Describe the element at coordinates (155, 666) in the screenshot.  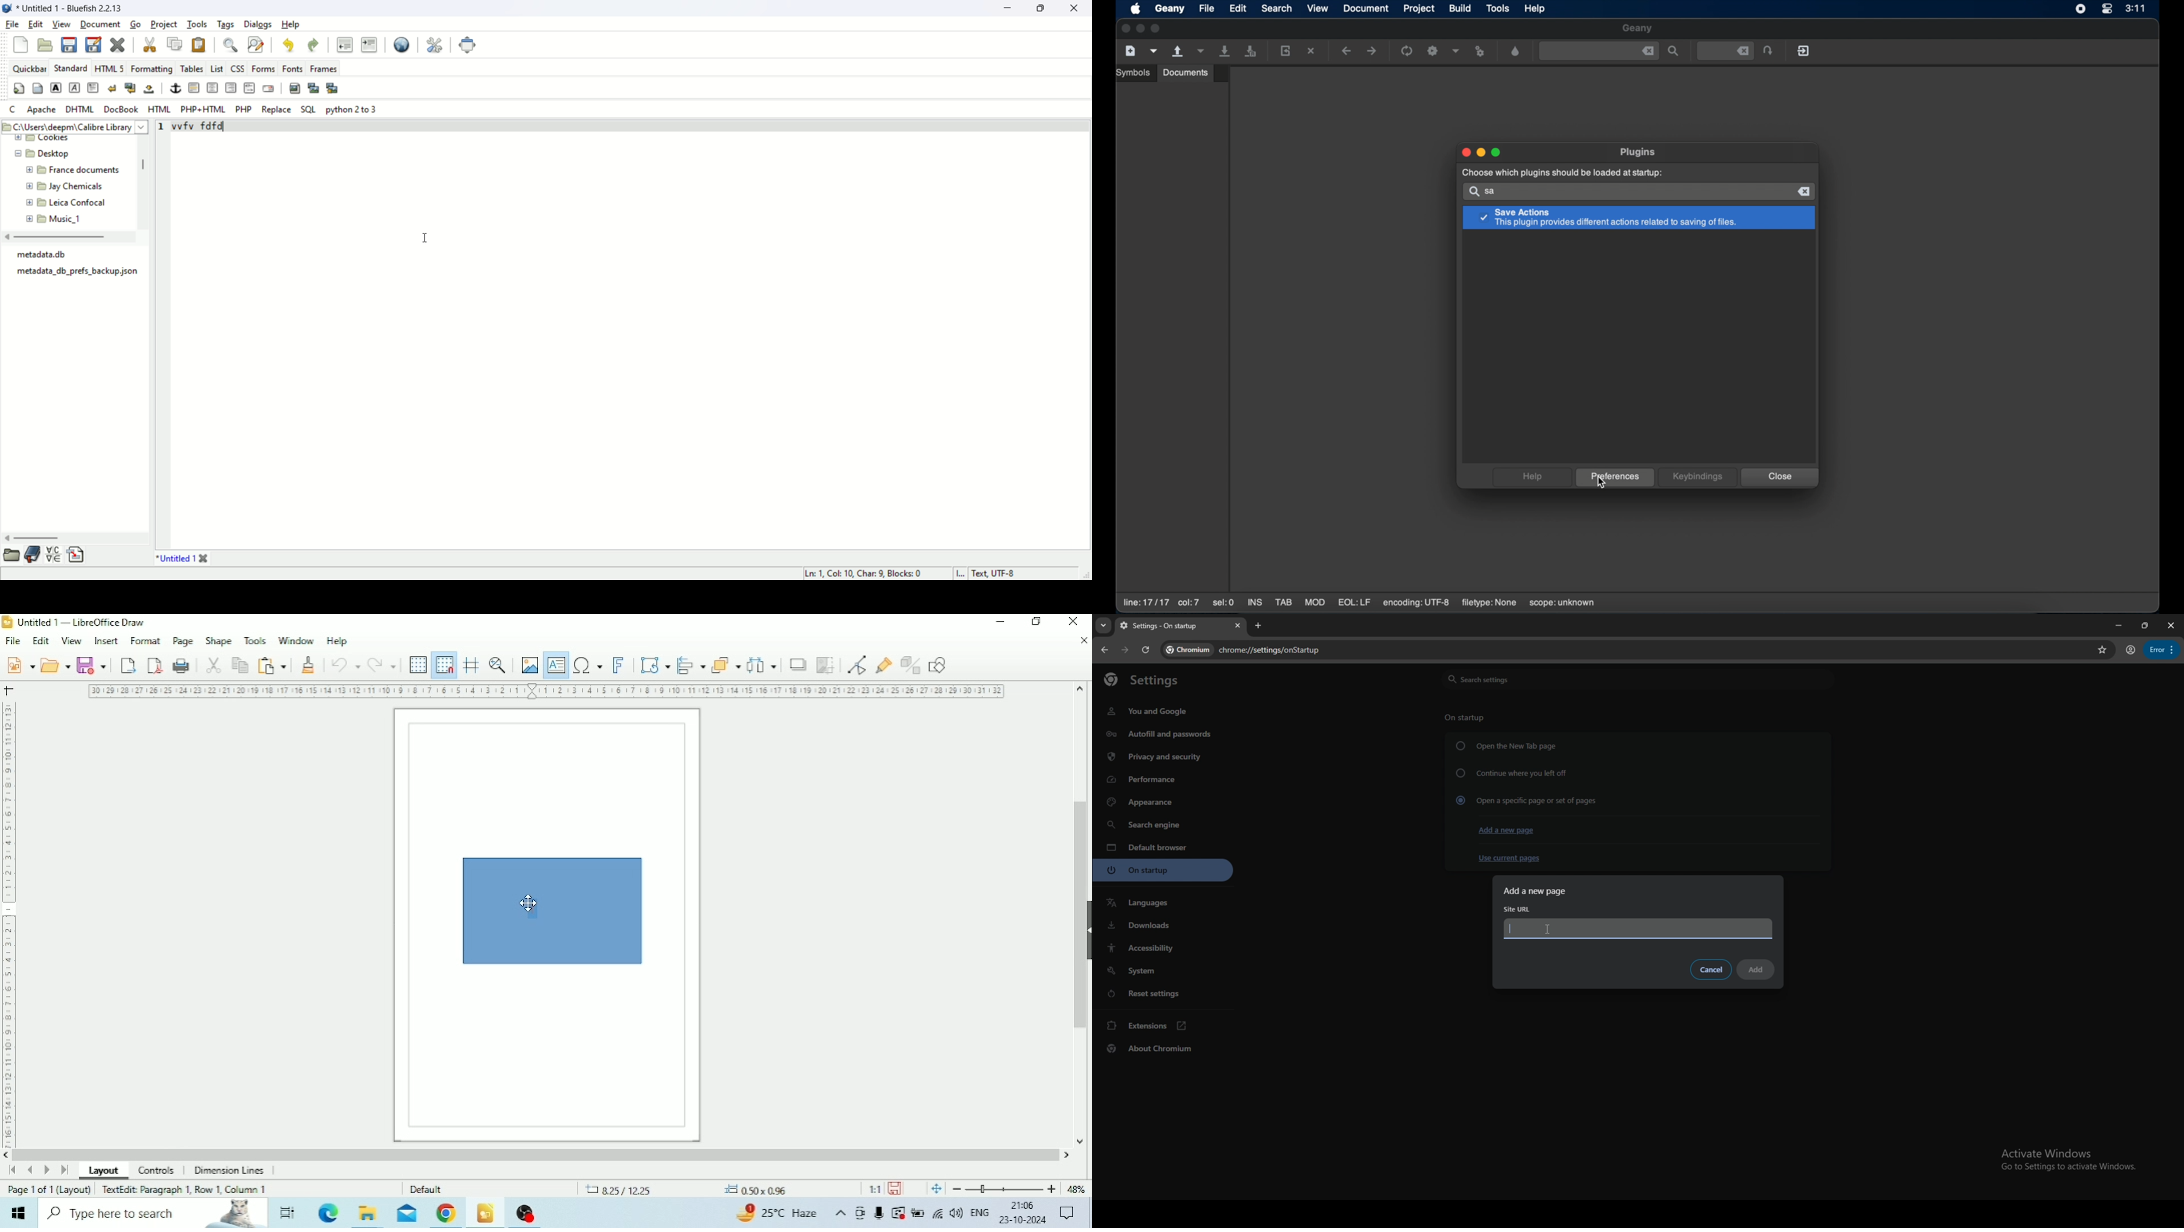
I see `Export Directly as PDF` at that location.